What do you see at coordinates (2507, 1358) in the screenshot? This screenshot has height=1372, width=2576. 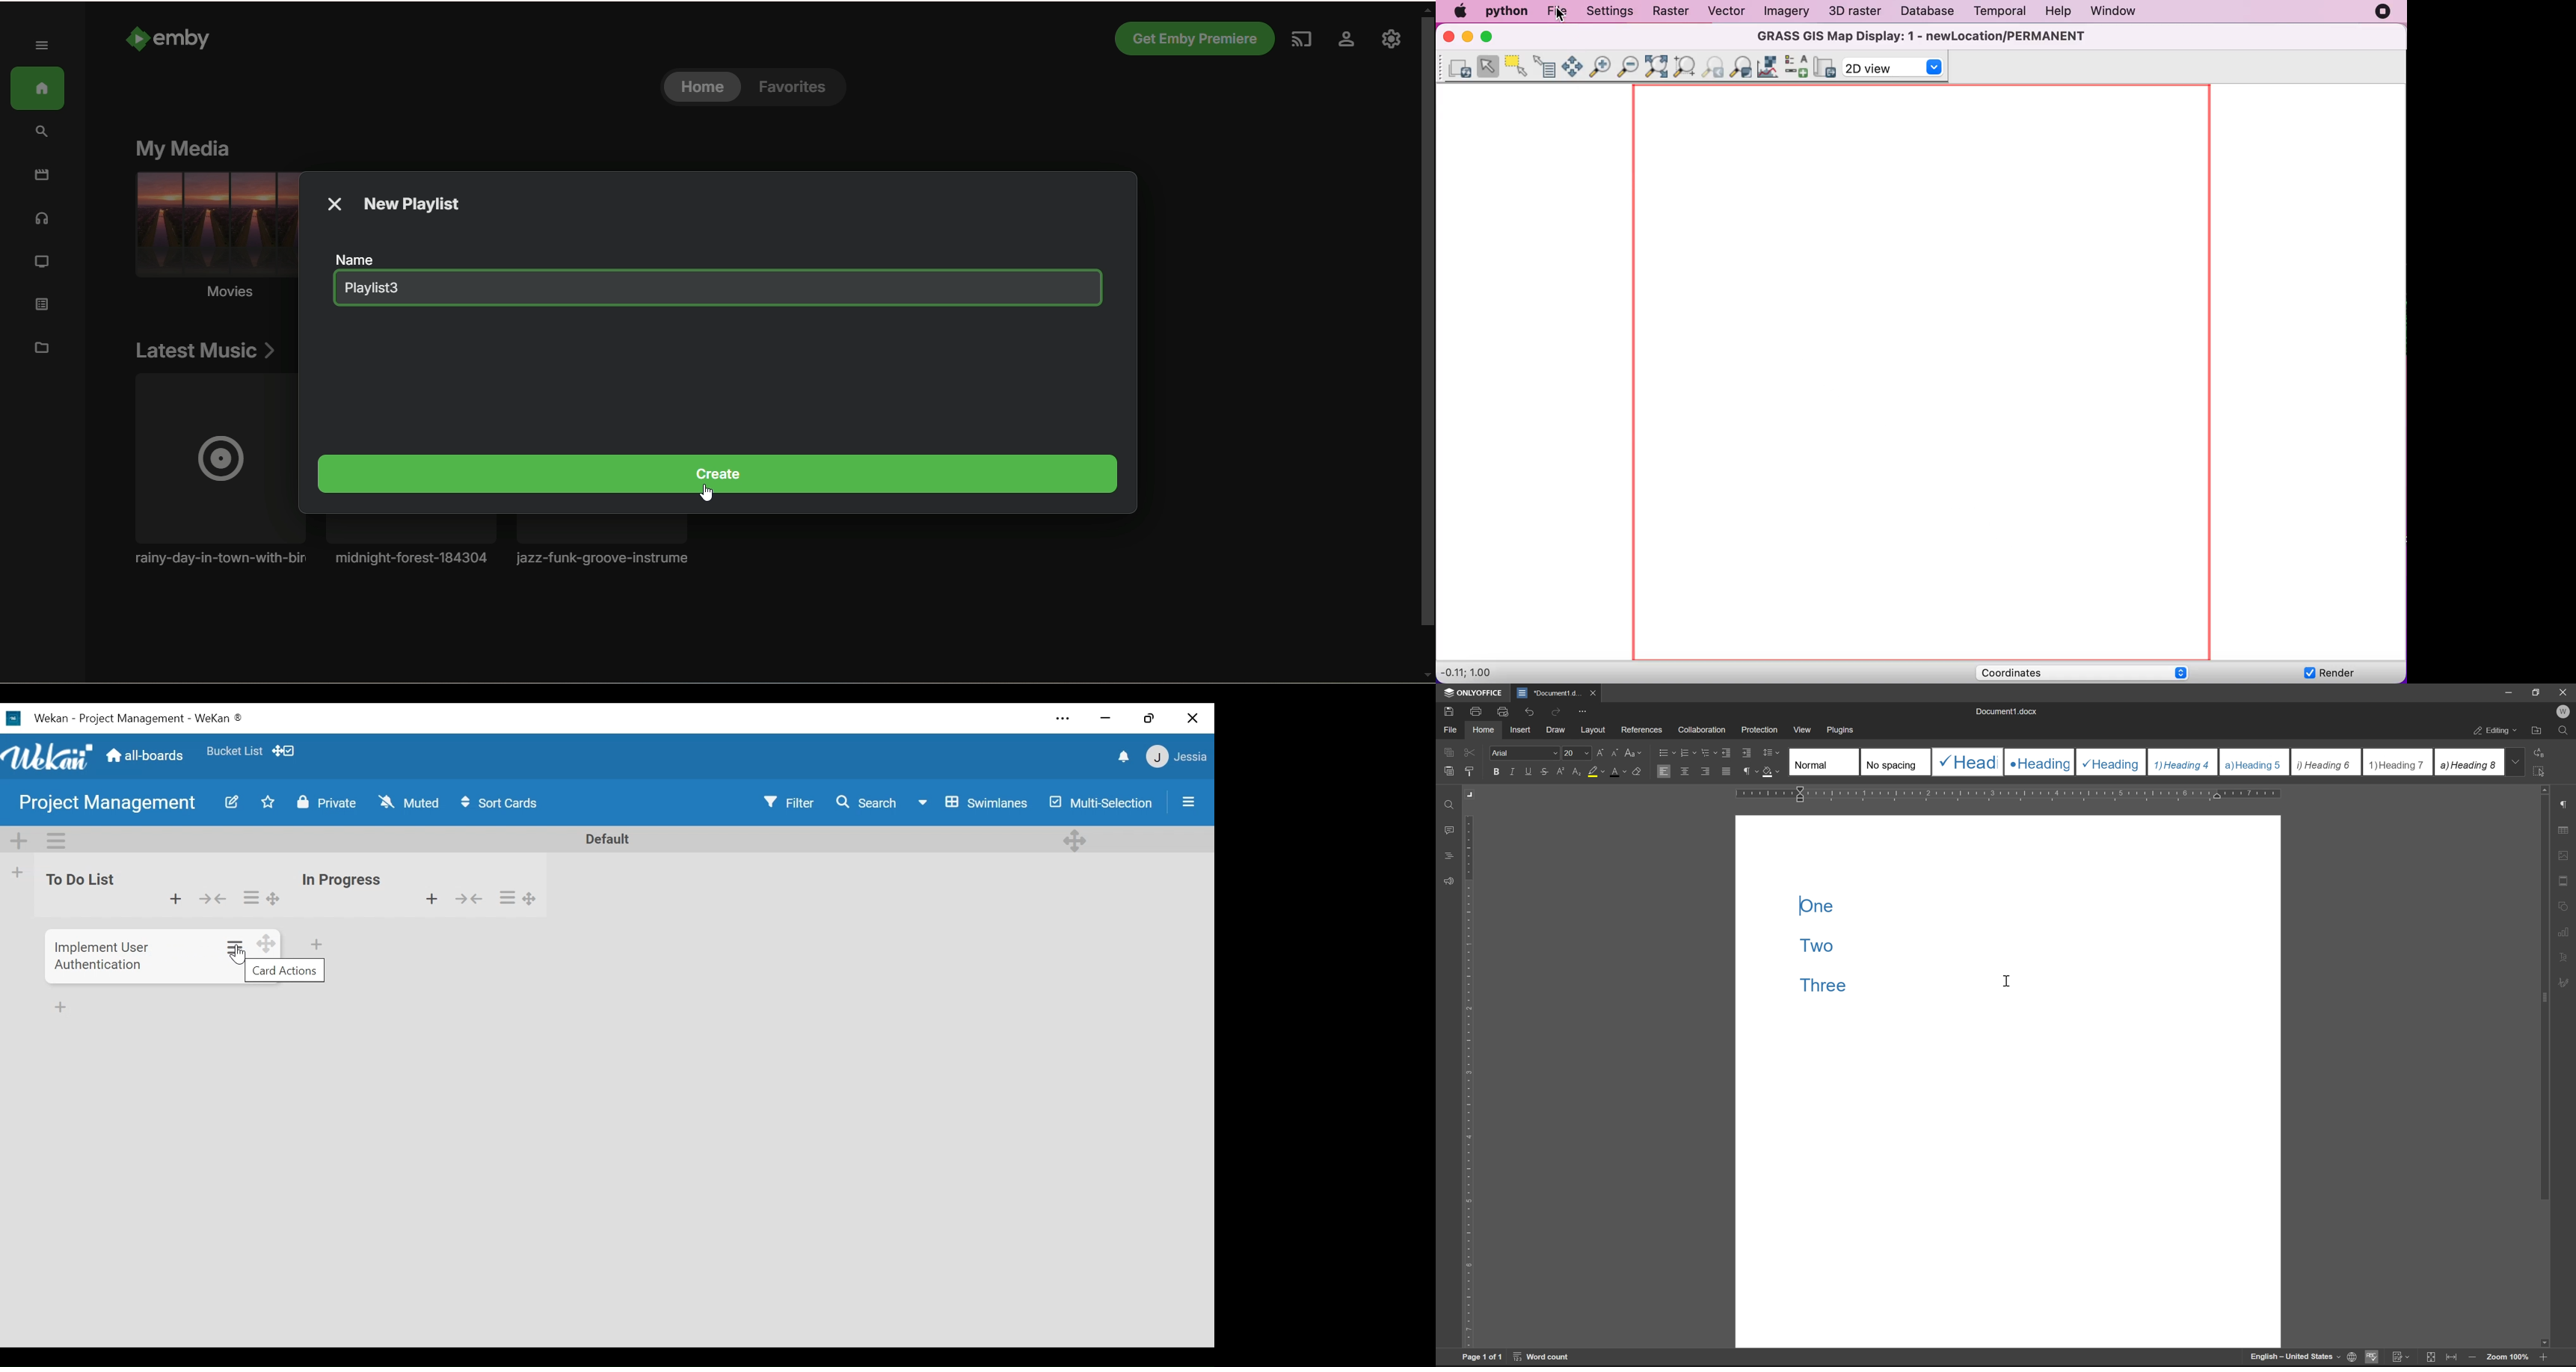 I see `zoom 100%` at bounding box center [2507, 1358].